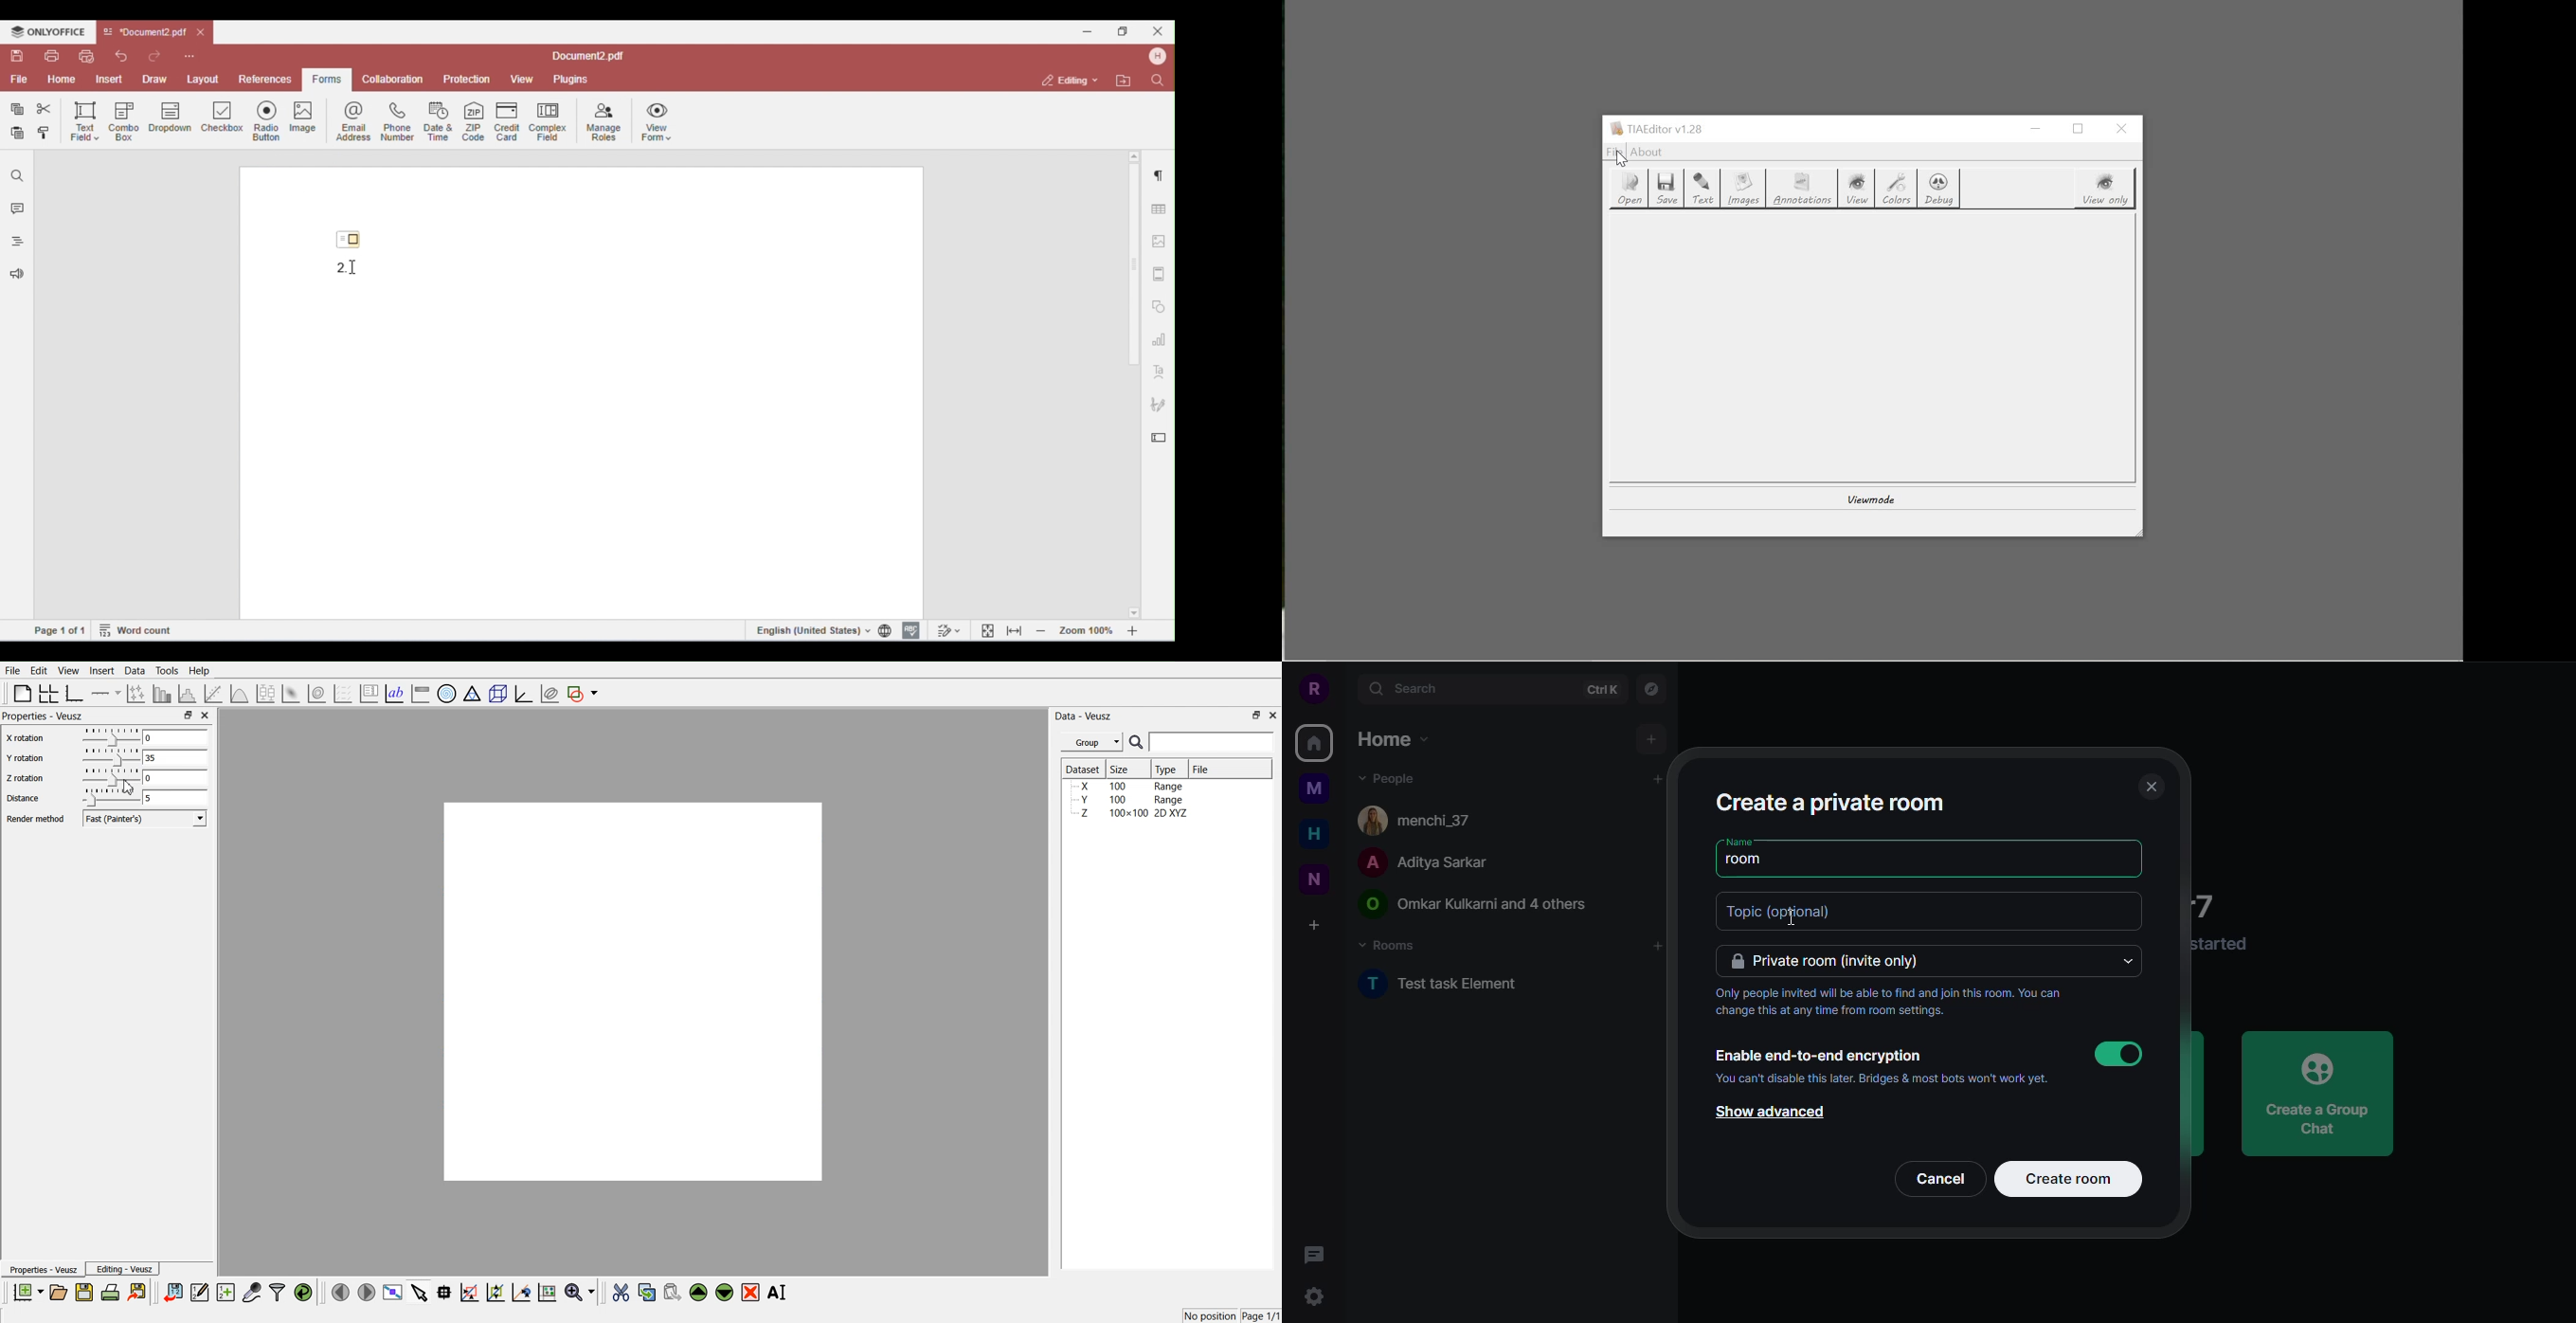 This screenshot has width=2576, height=1344. Describe the element at coordinates (1817, 1056) in the screenshot. I see `enable encryption` at that location.